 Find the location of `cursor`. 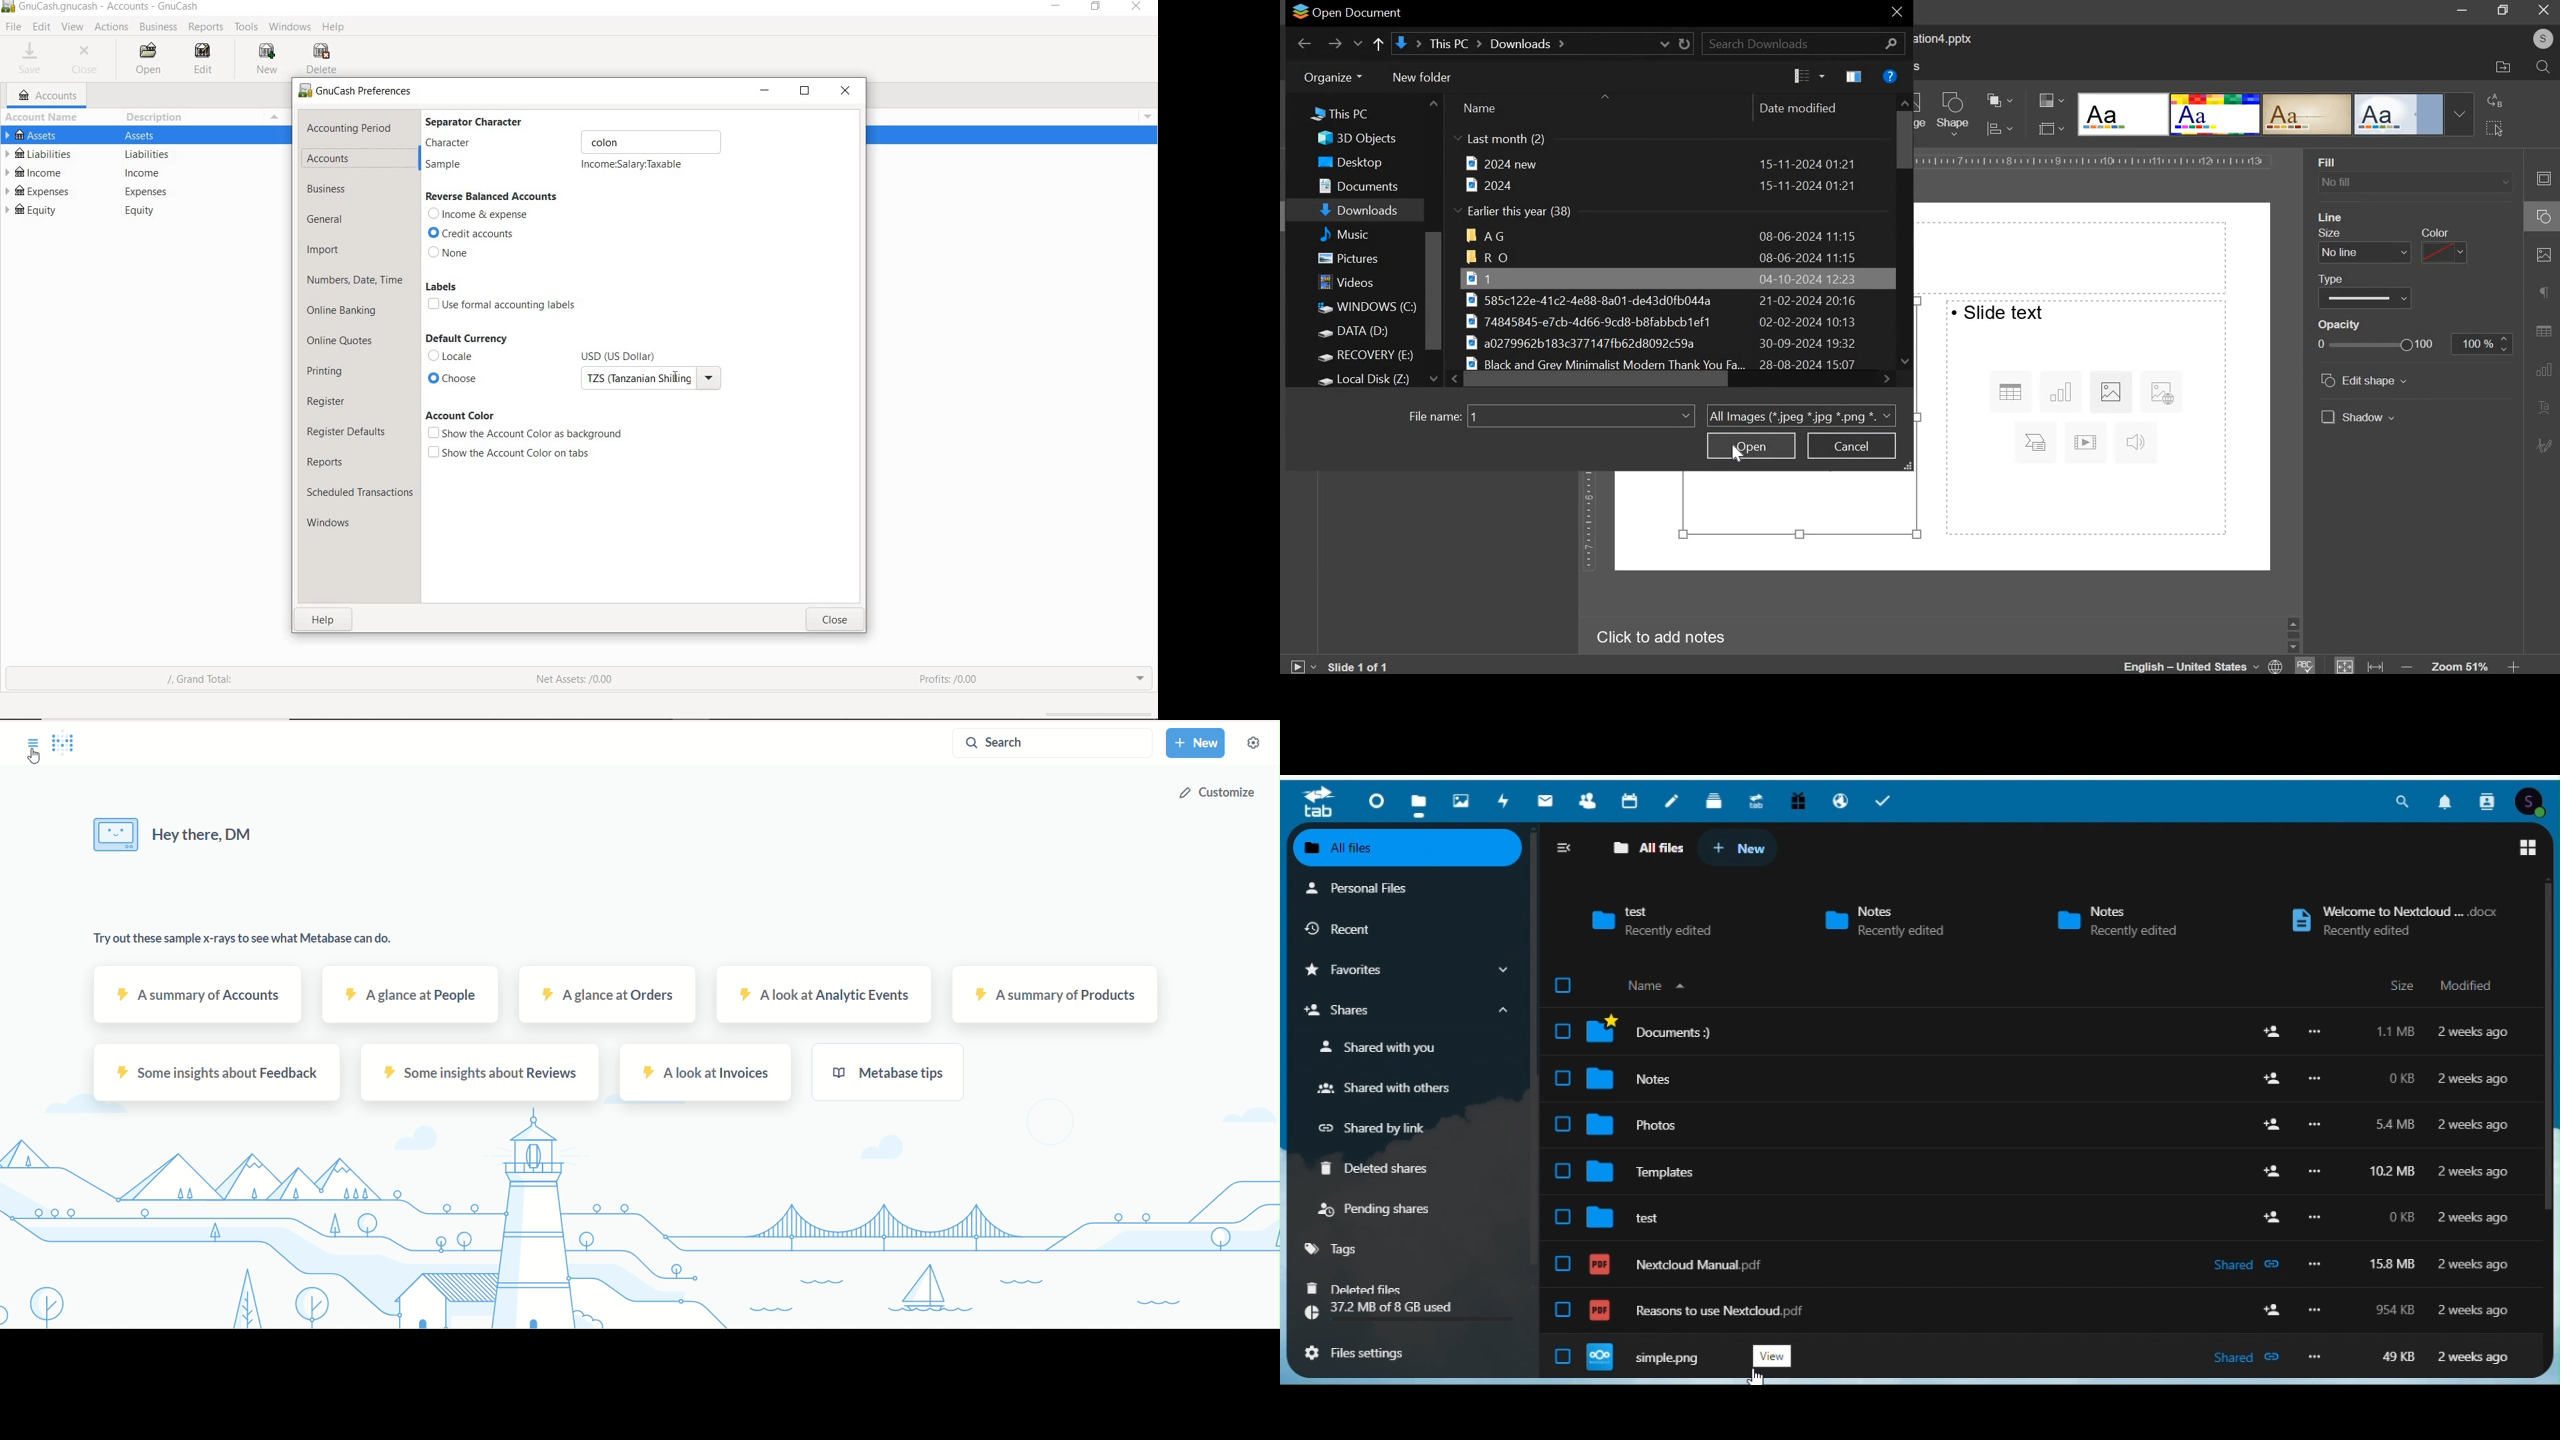

cursor is located at coordinates (1754, 1377).